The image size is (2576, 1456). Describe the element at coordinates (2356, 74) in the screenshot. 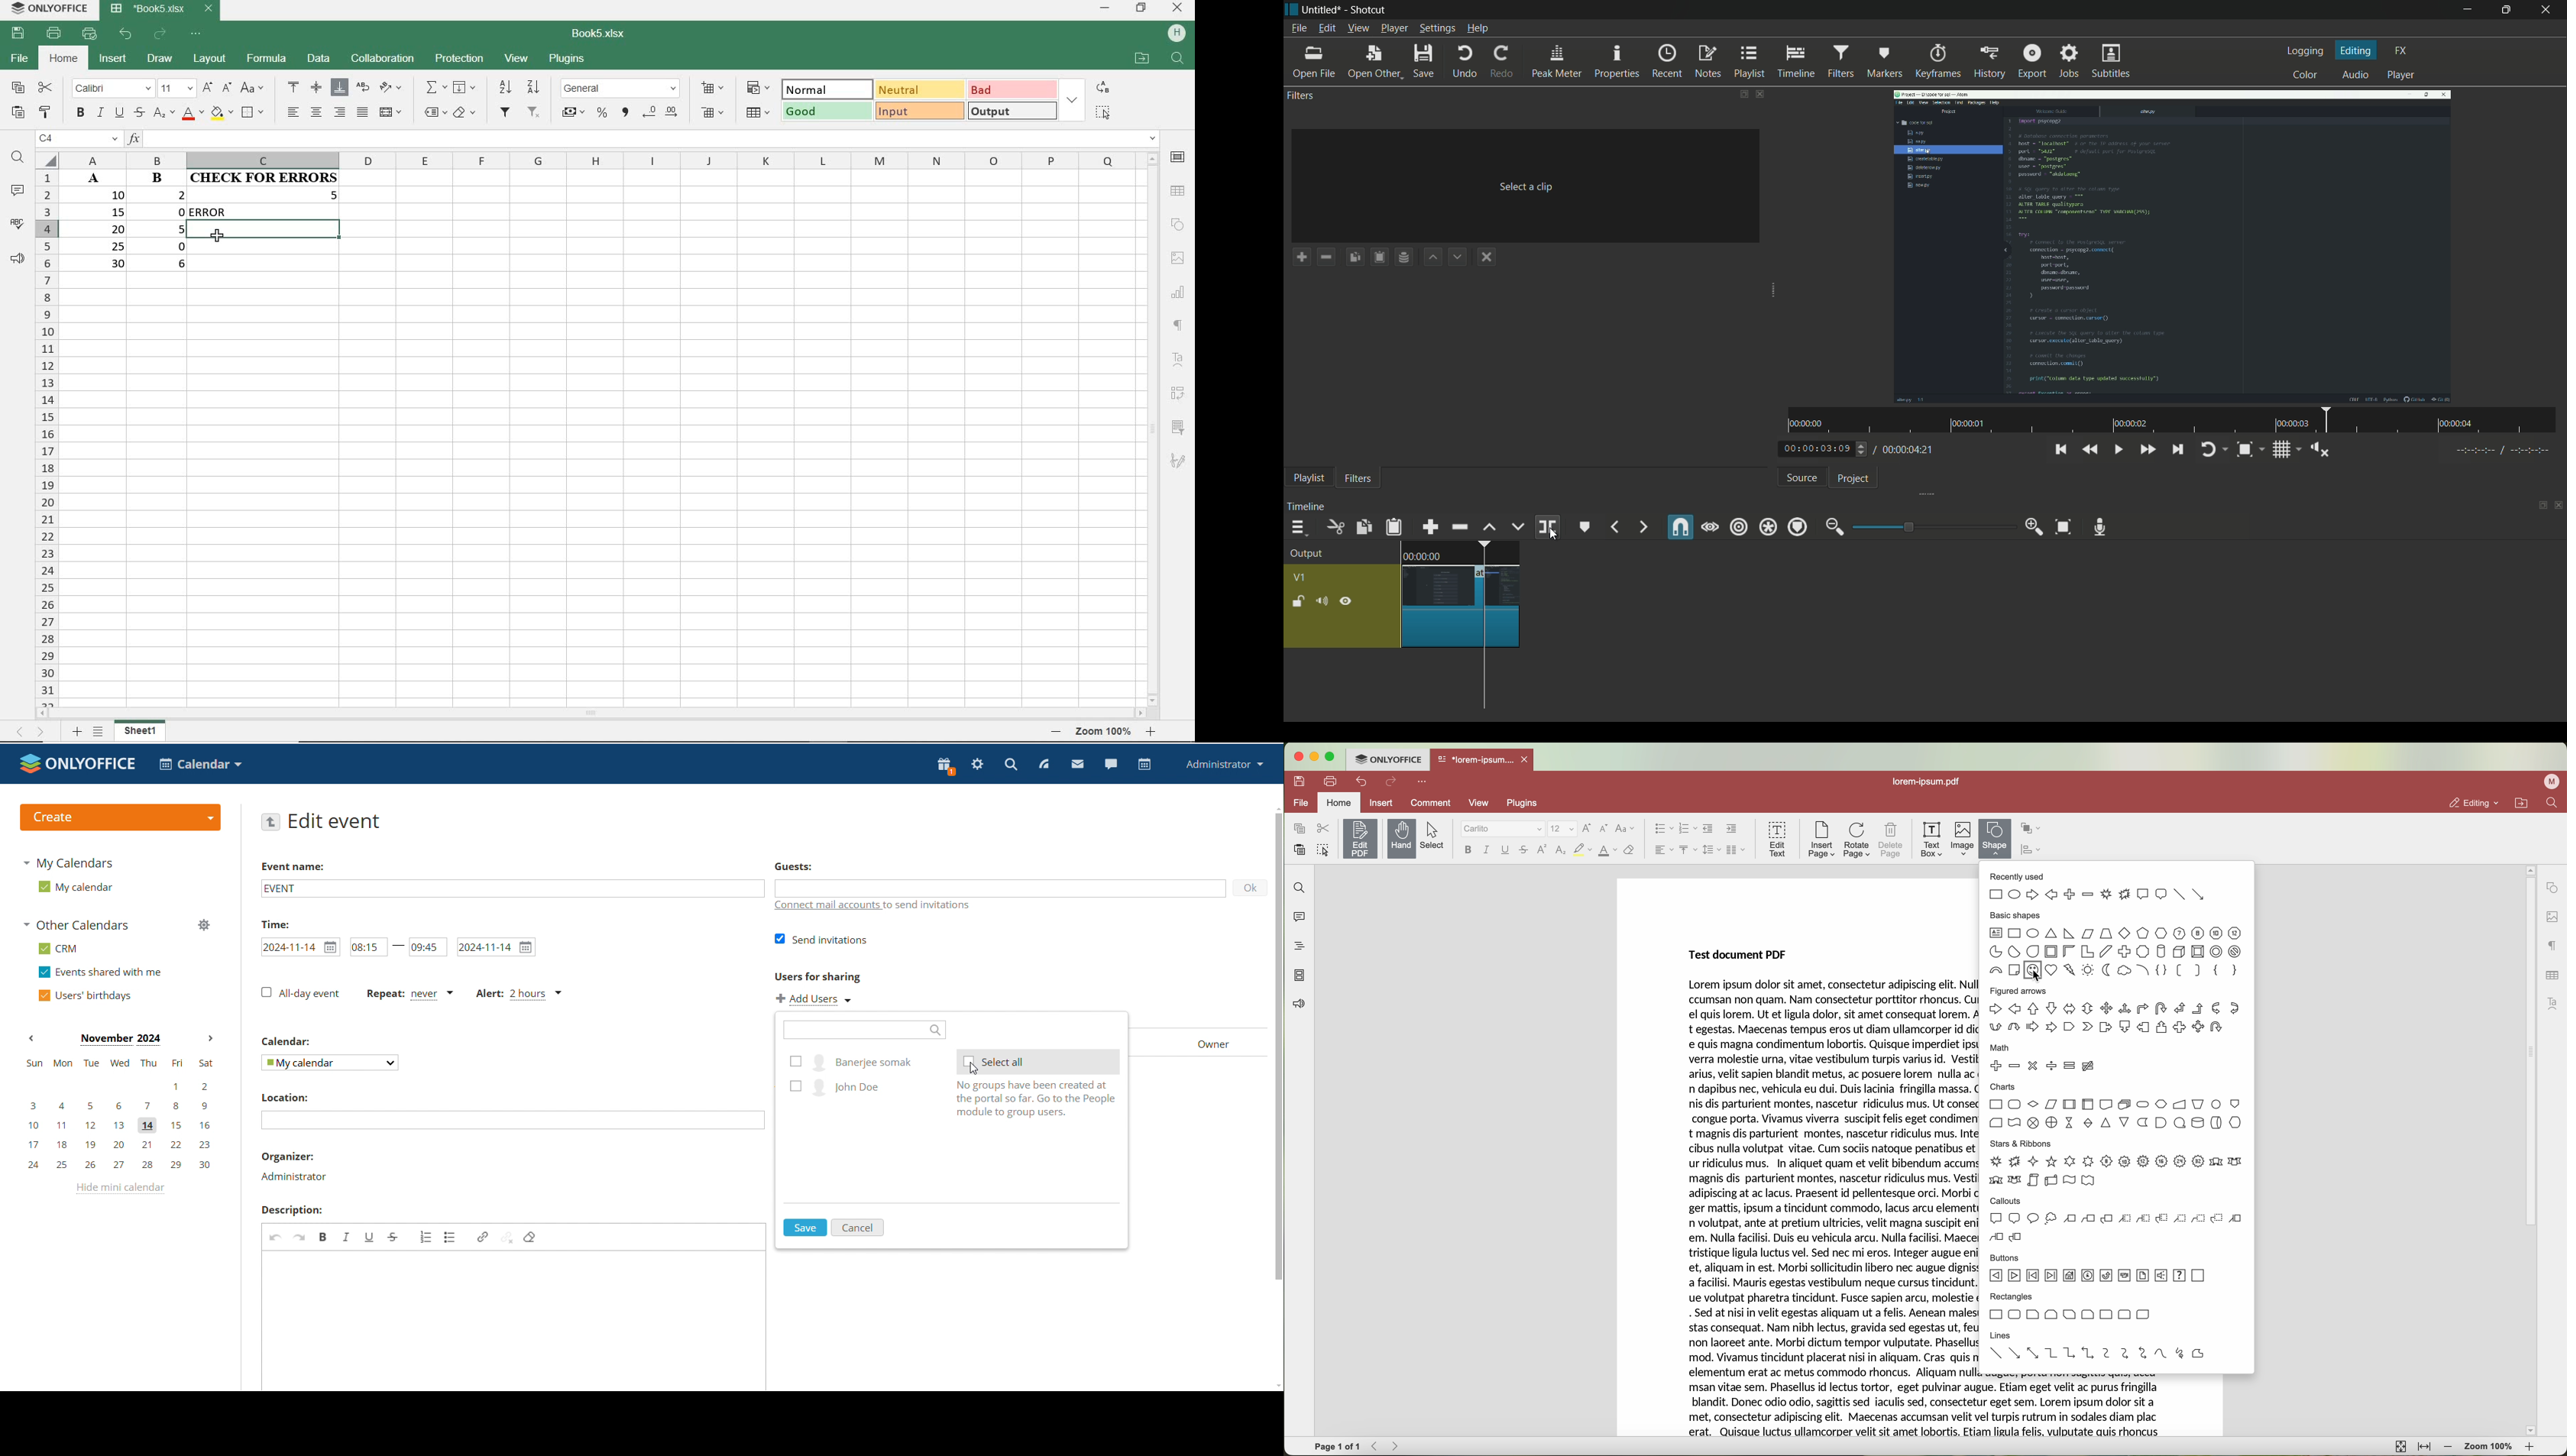

I see `audio` at that location.